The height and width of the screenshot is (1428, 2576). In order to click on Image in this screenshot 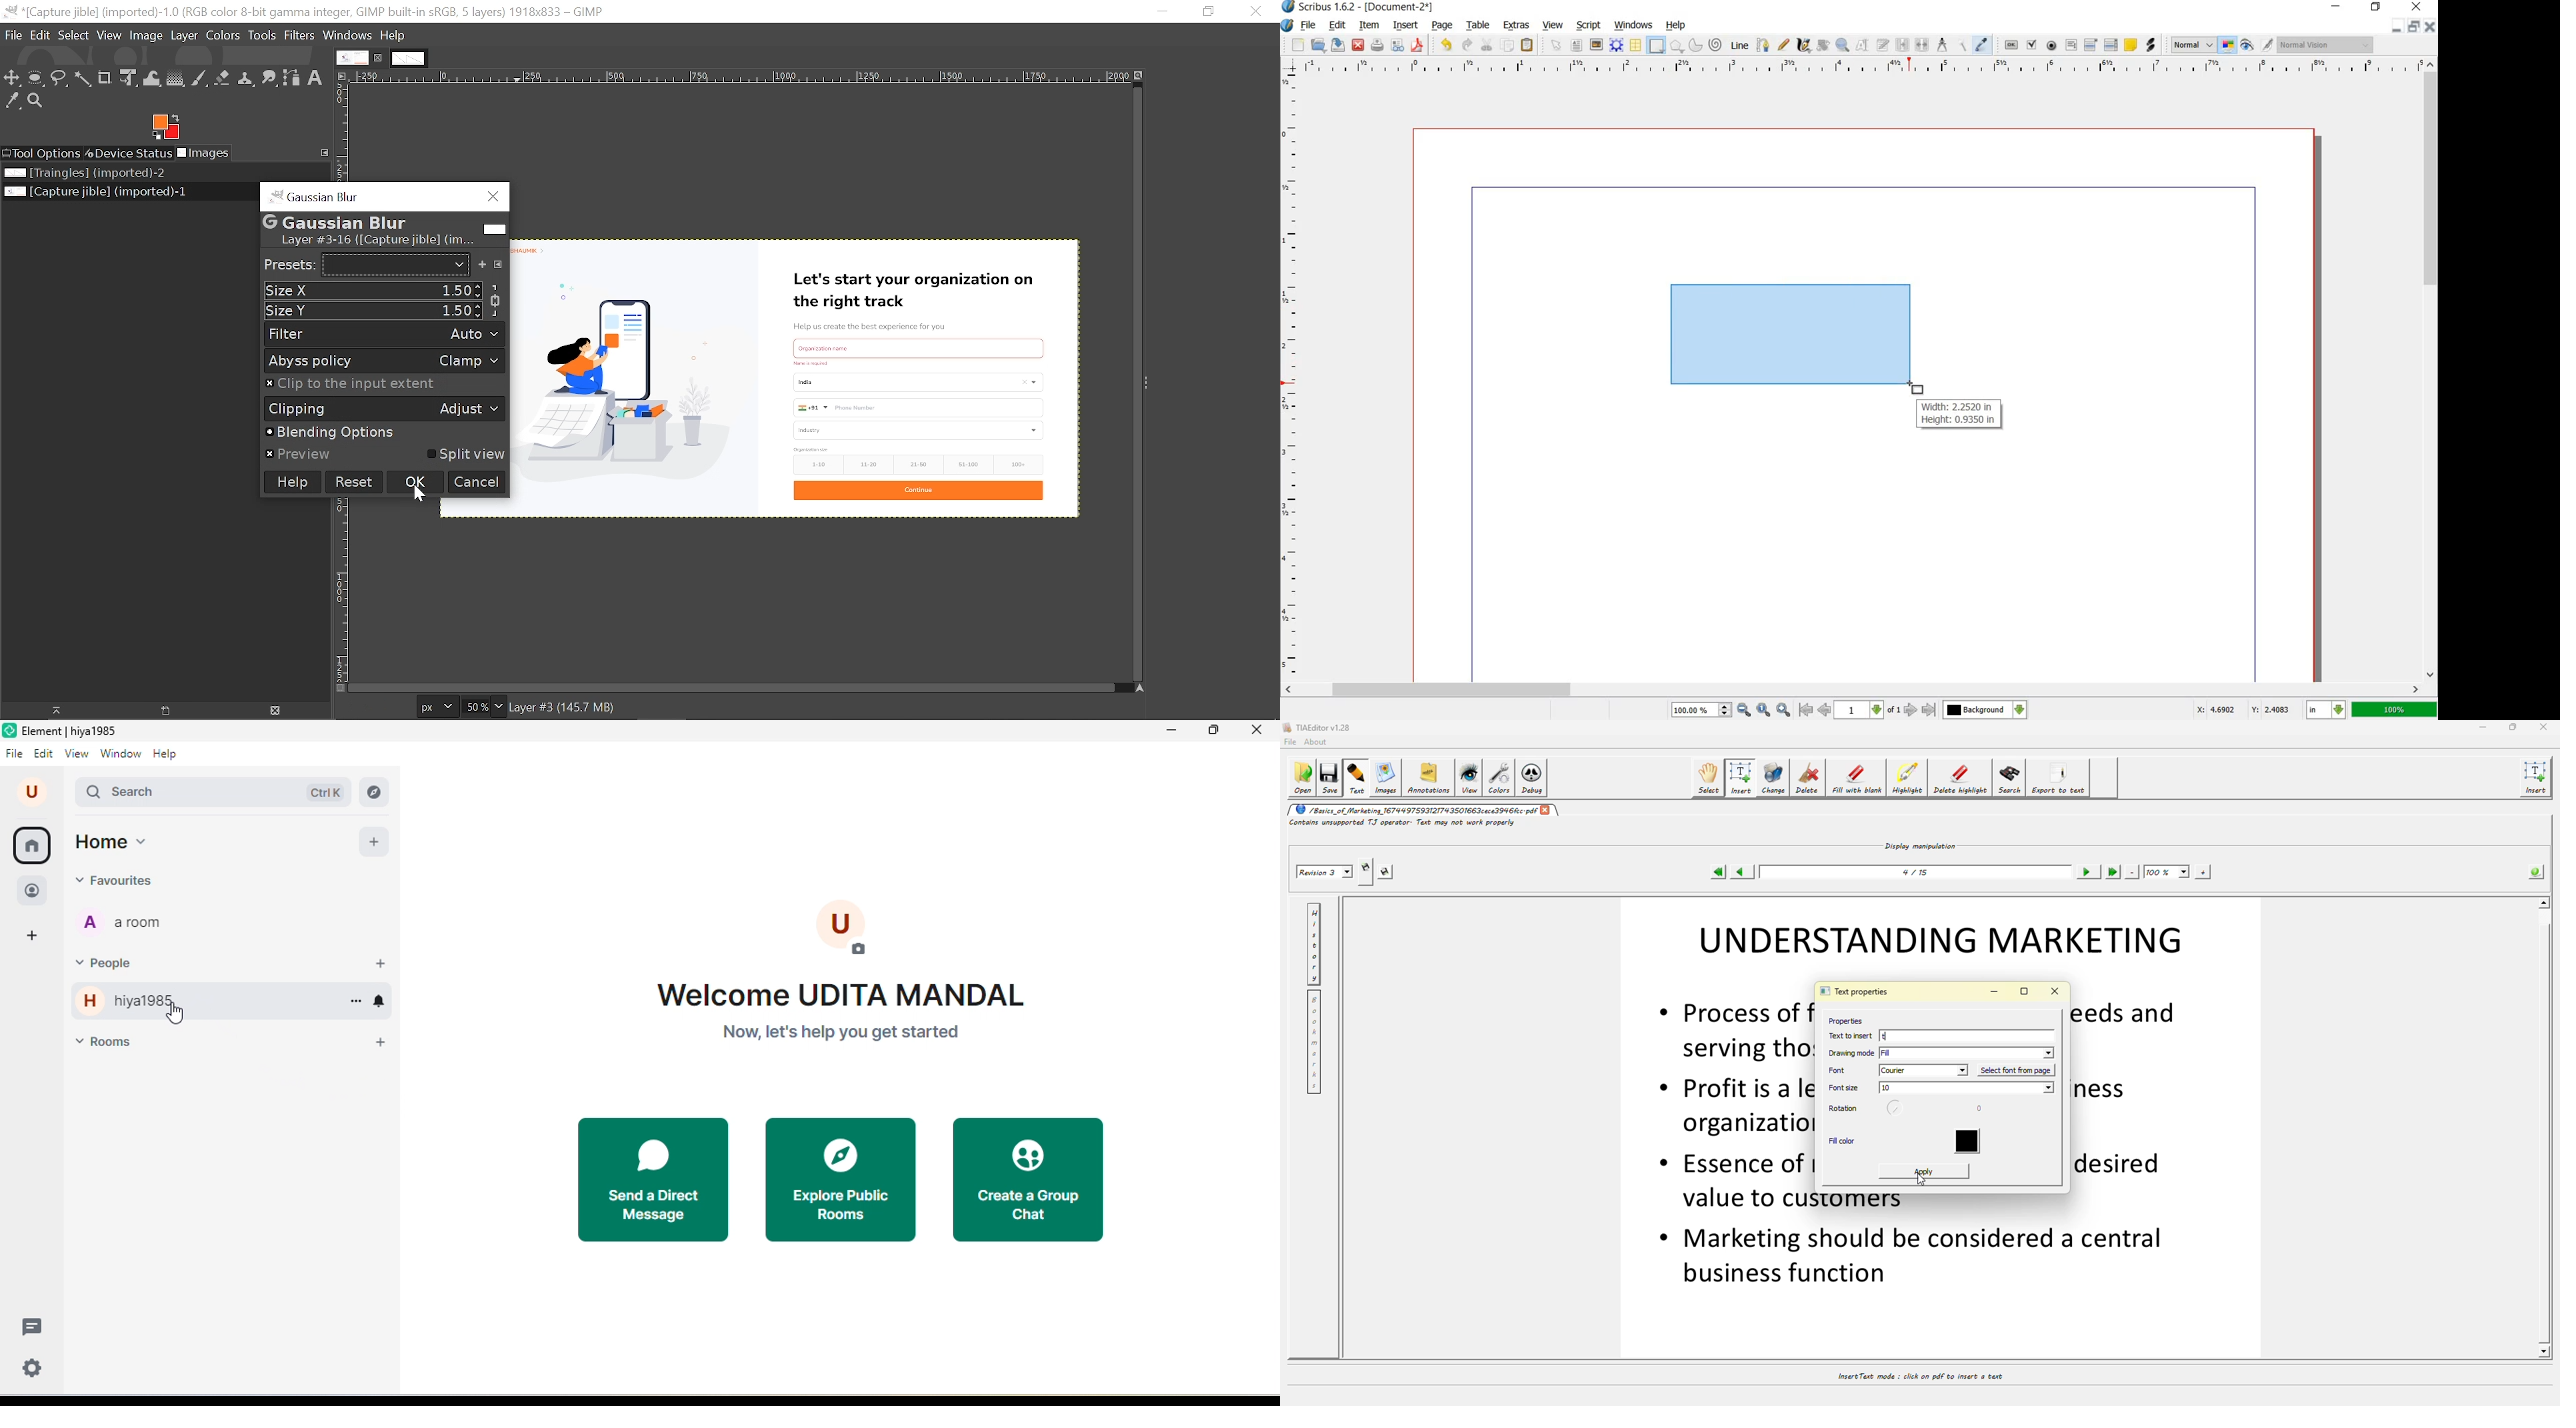, I will do `click(146, 37)`.